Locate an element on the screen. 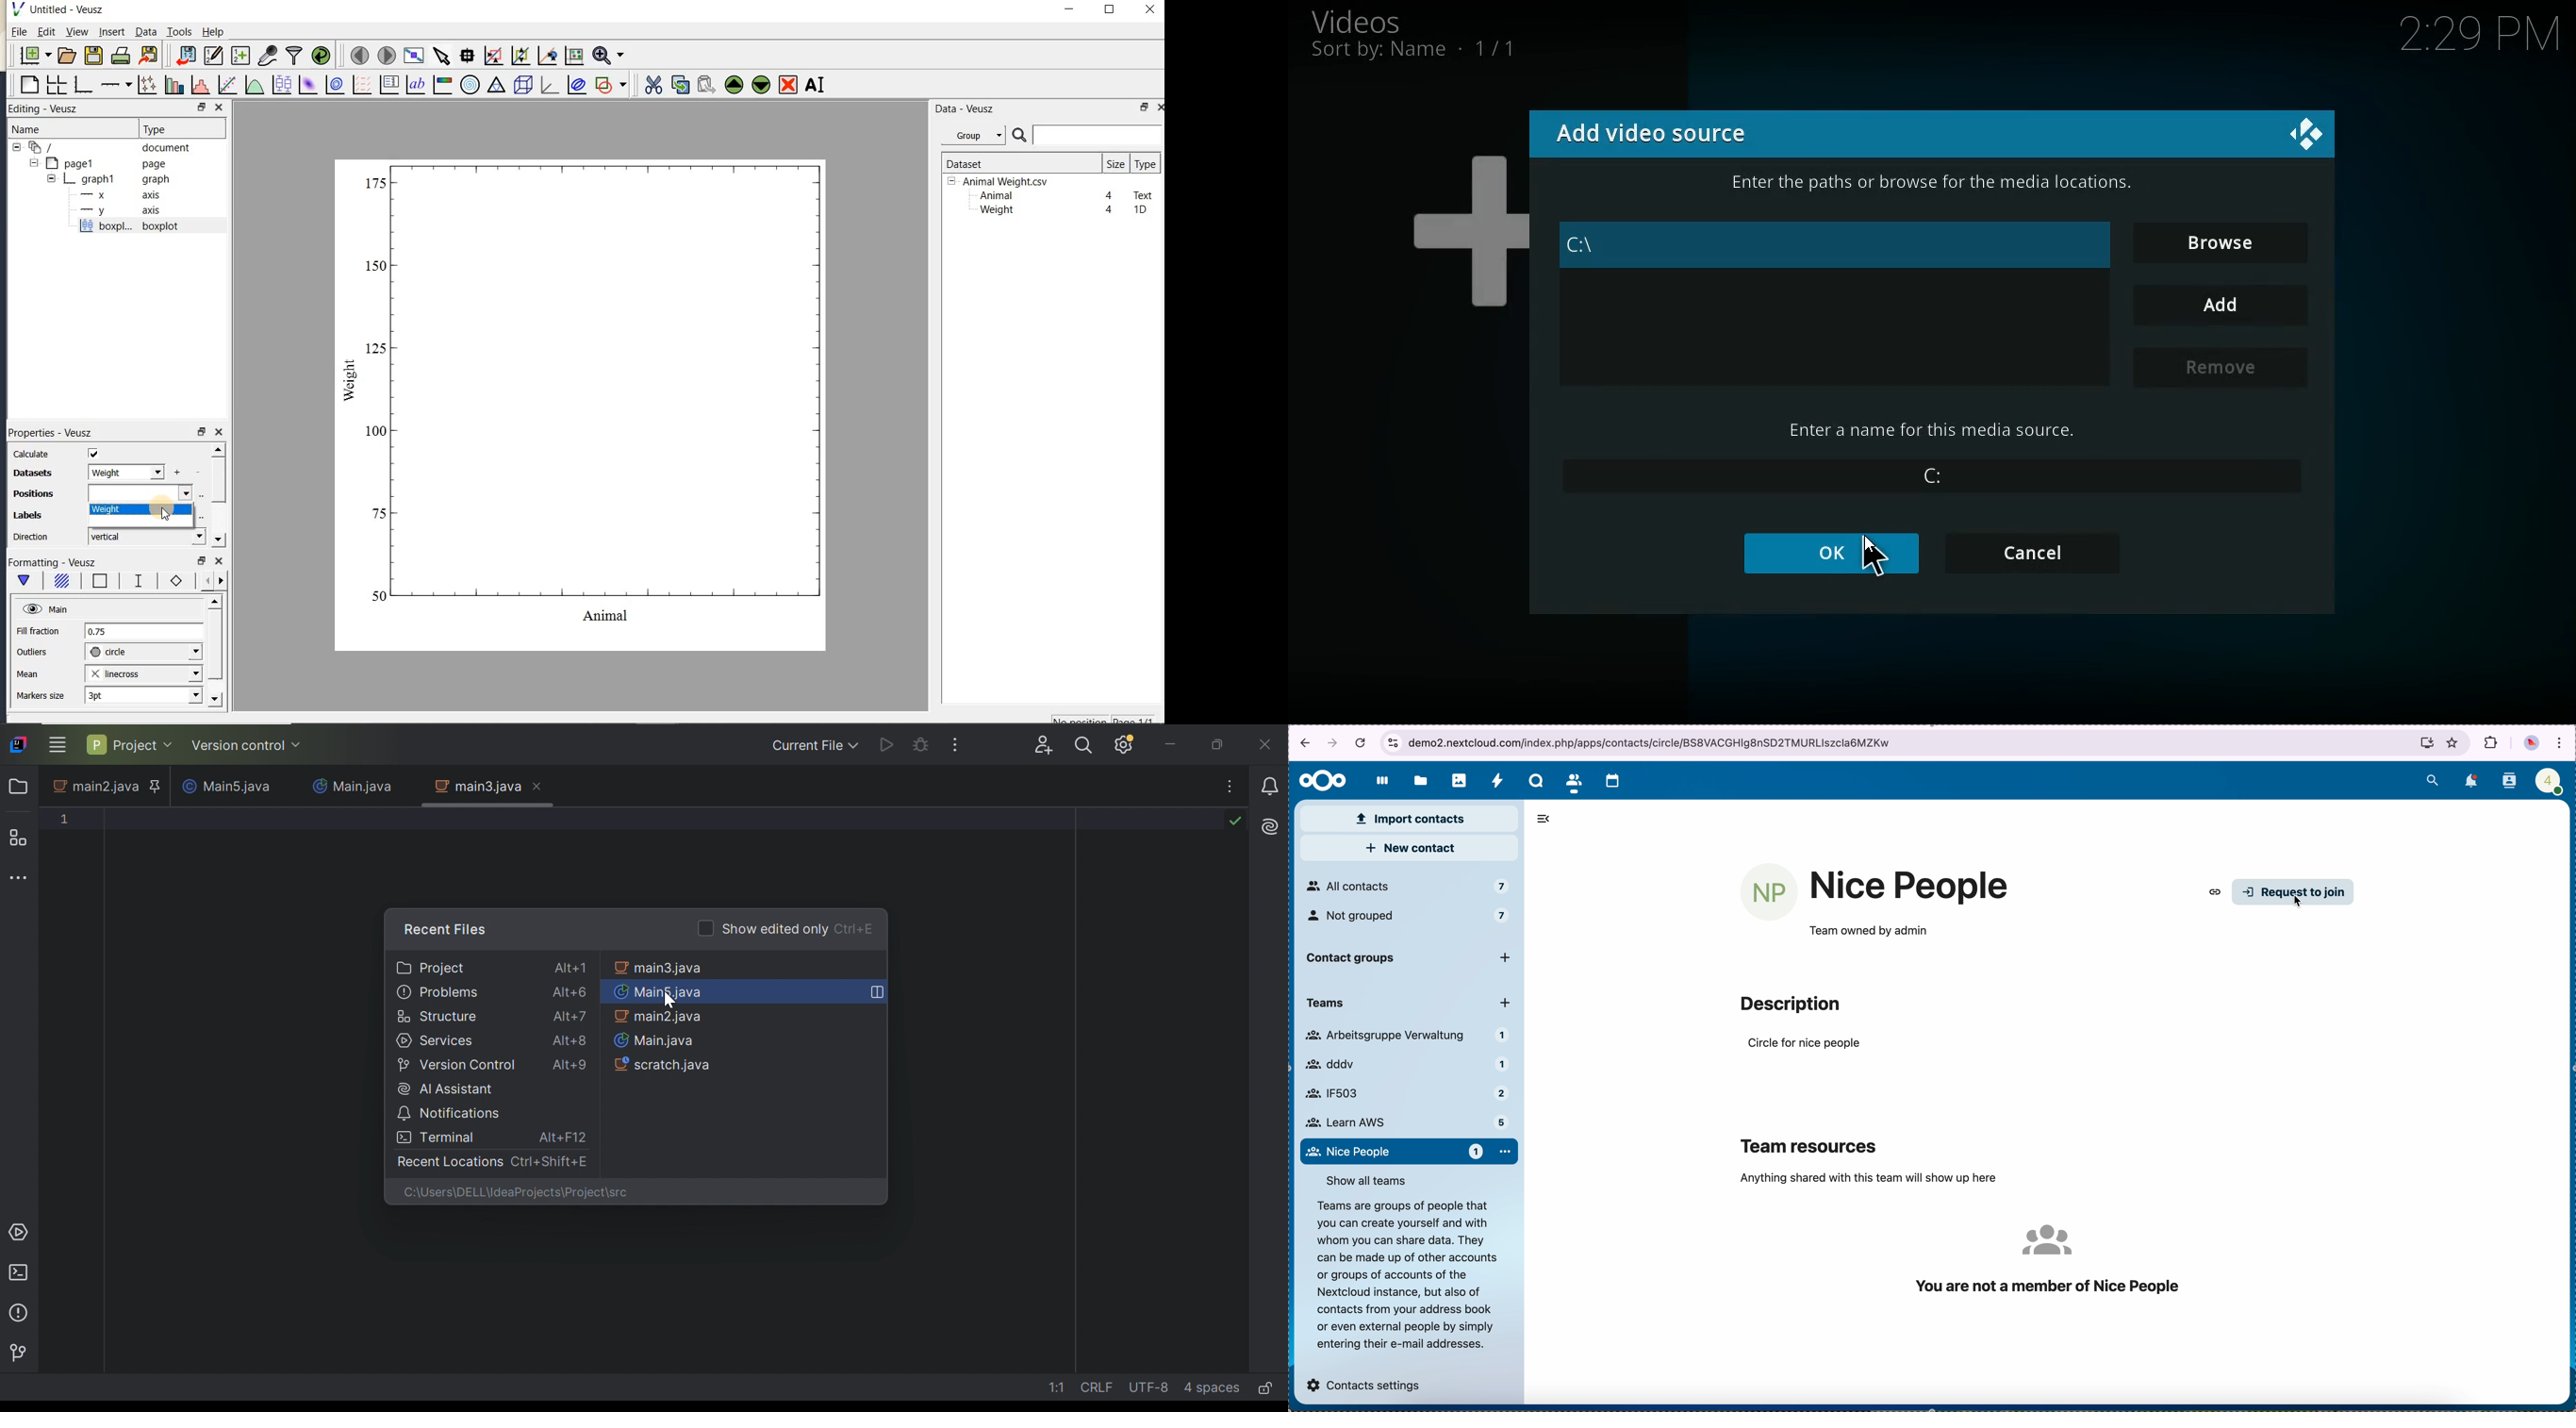 Image resolution: width=2576 pixels, height=1428 pixels. C: is located at coordinates (1928, 478).